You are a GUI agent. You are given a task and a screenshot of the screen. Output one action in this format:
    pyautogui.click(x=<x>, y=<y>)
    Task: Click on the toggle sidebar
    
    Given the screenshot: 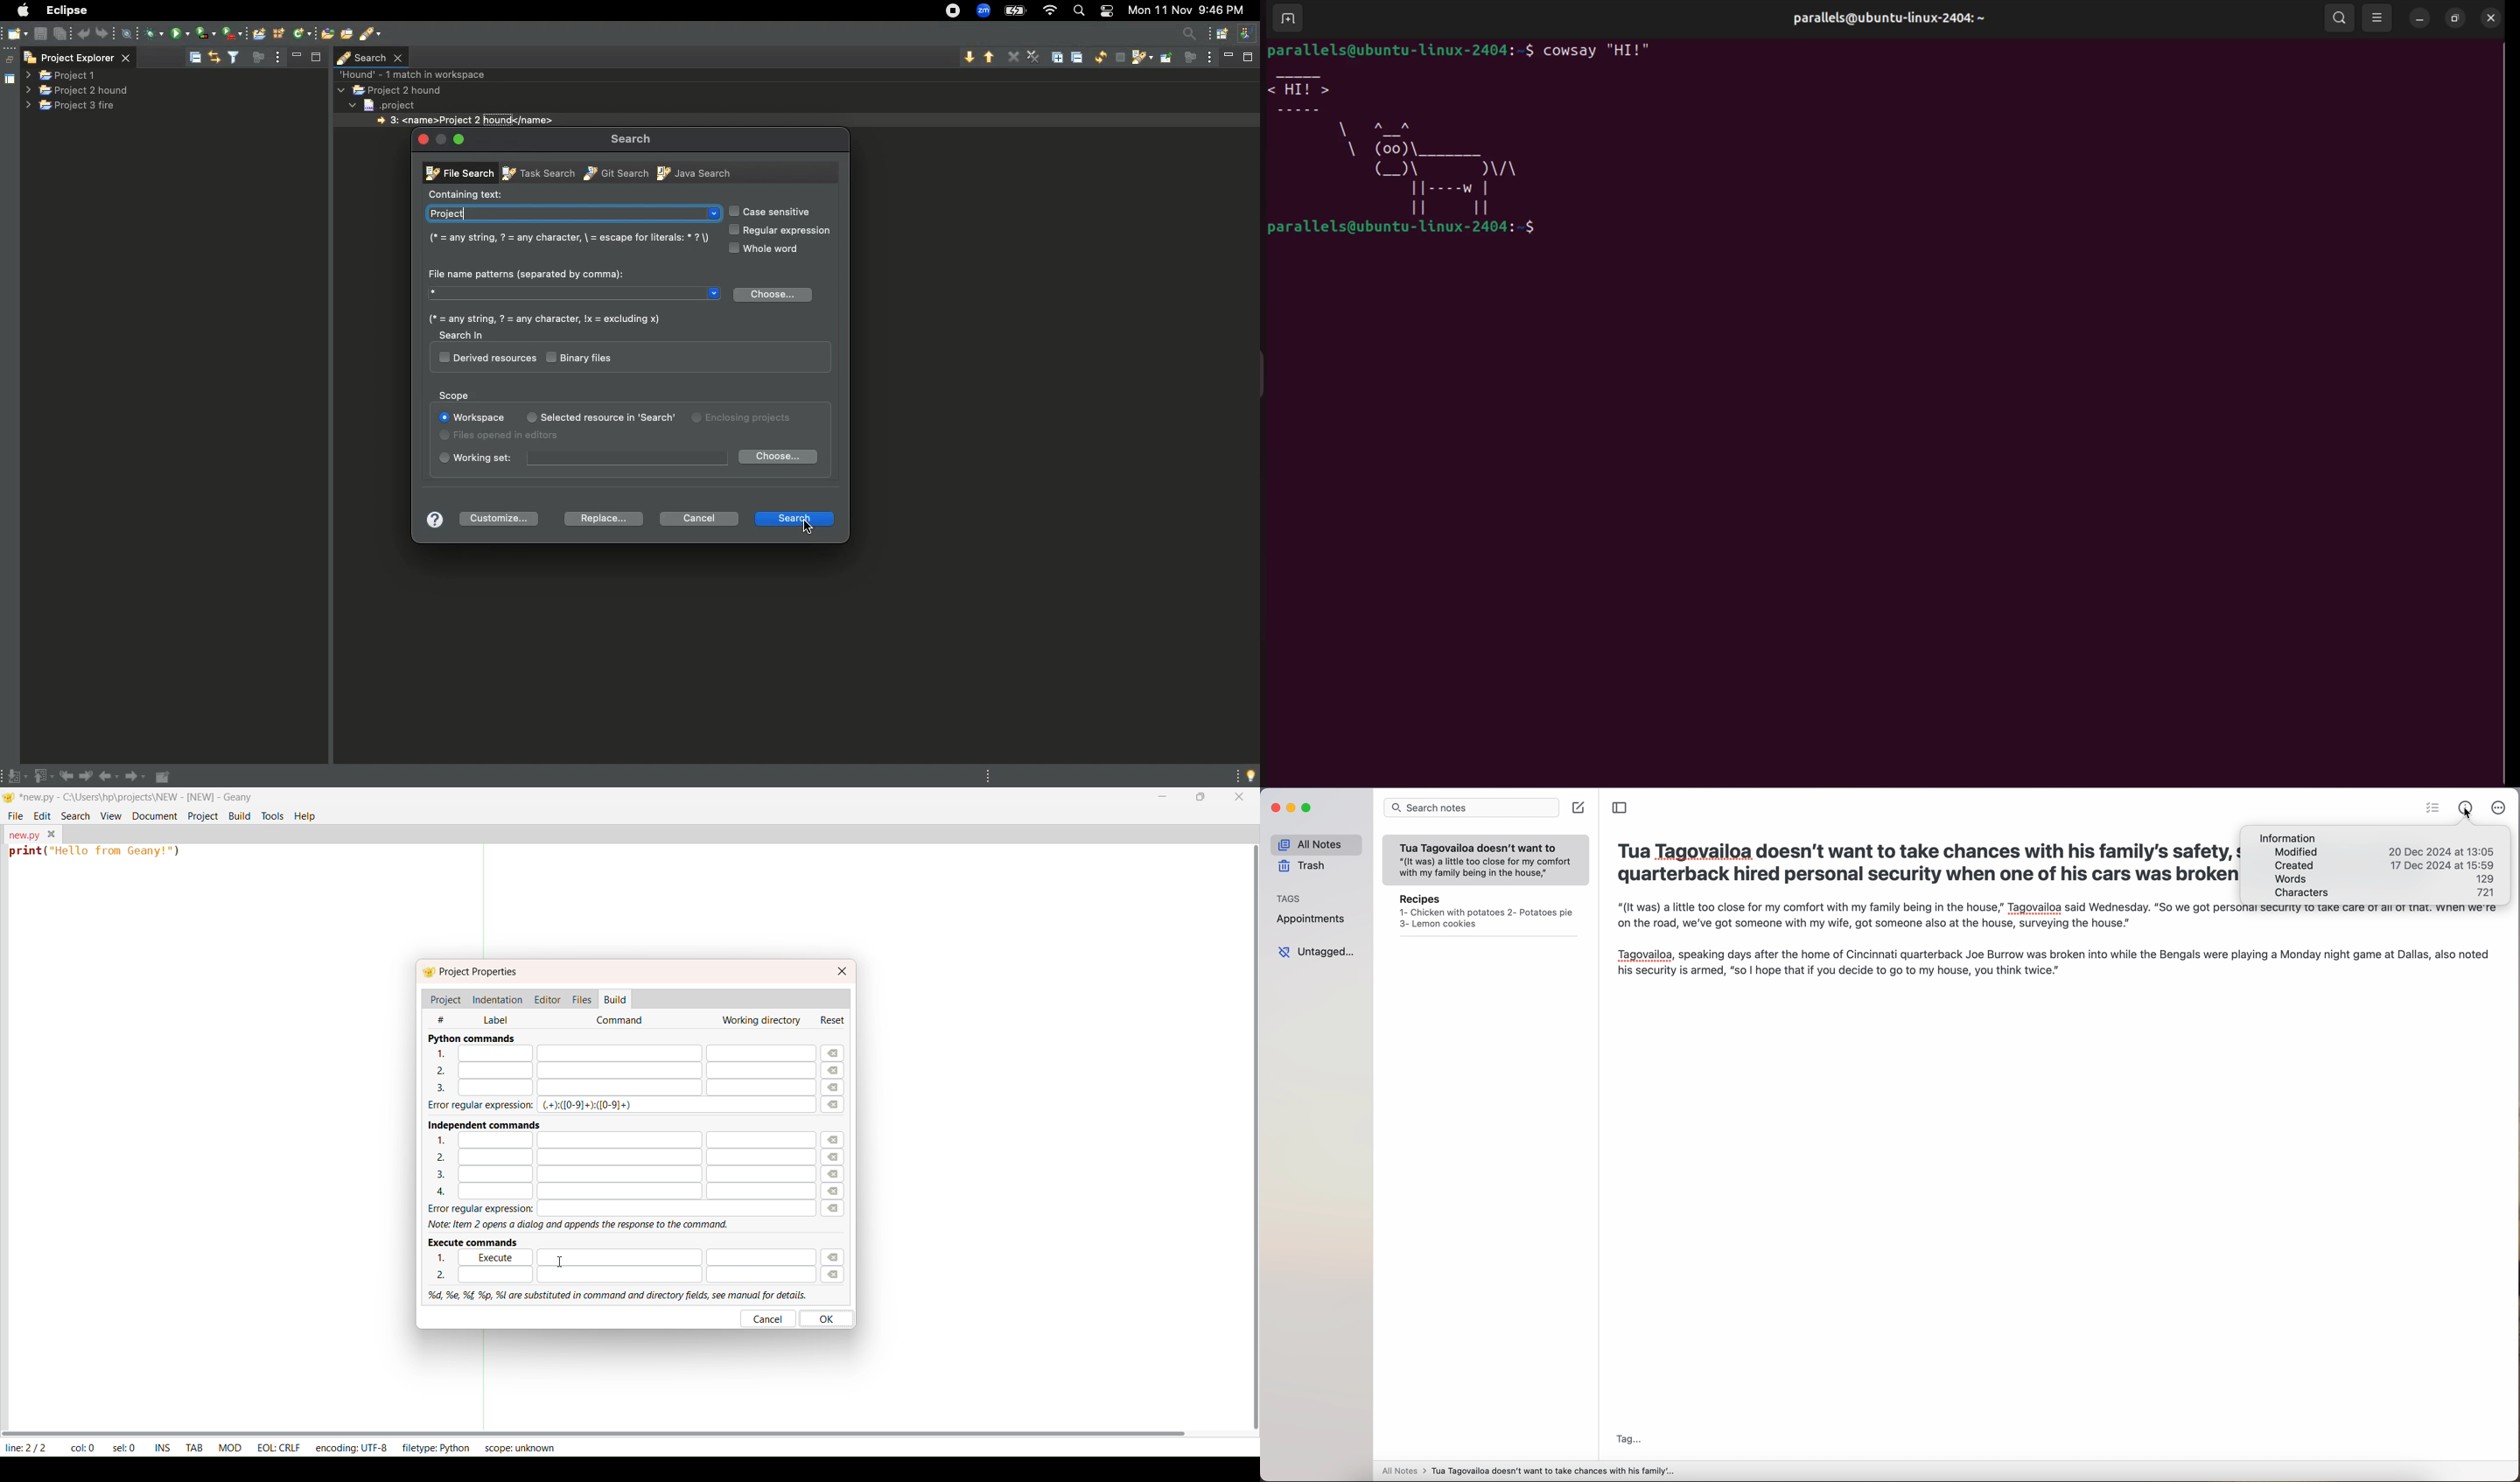 What is the action you would take?
    pyautogui.click(x=1620, y=807)
    